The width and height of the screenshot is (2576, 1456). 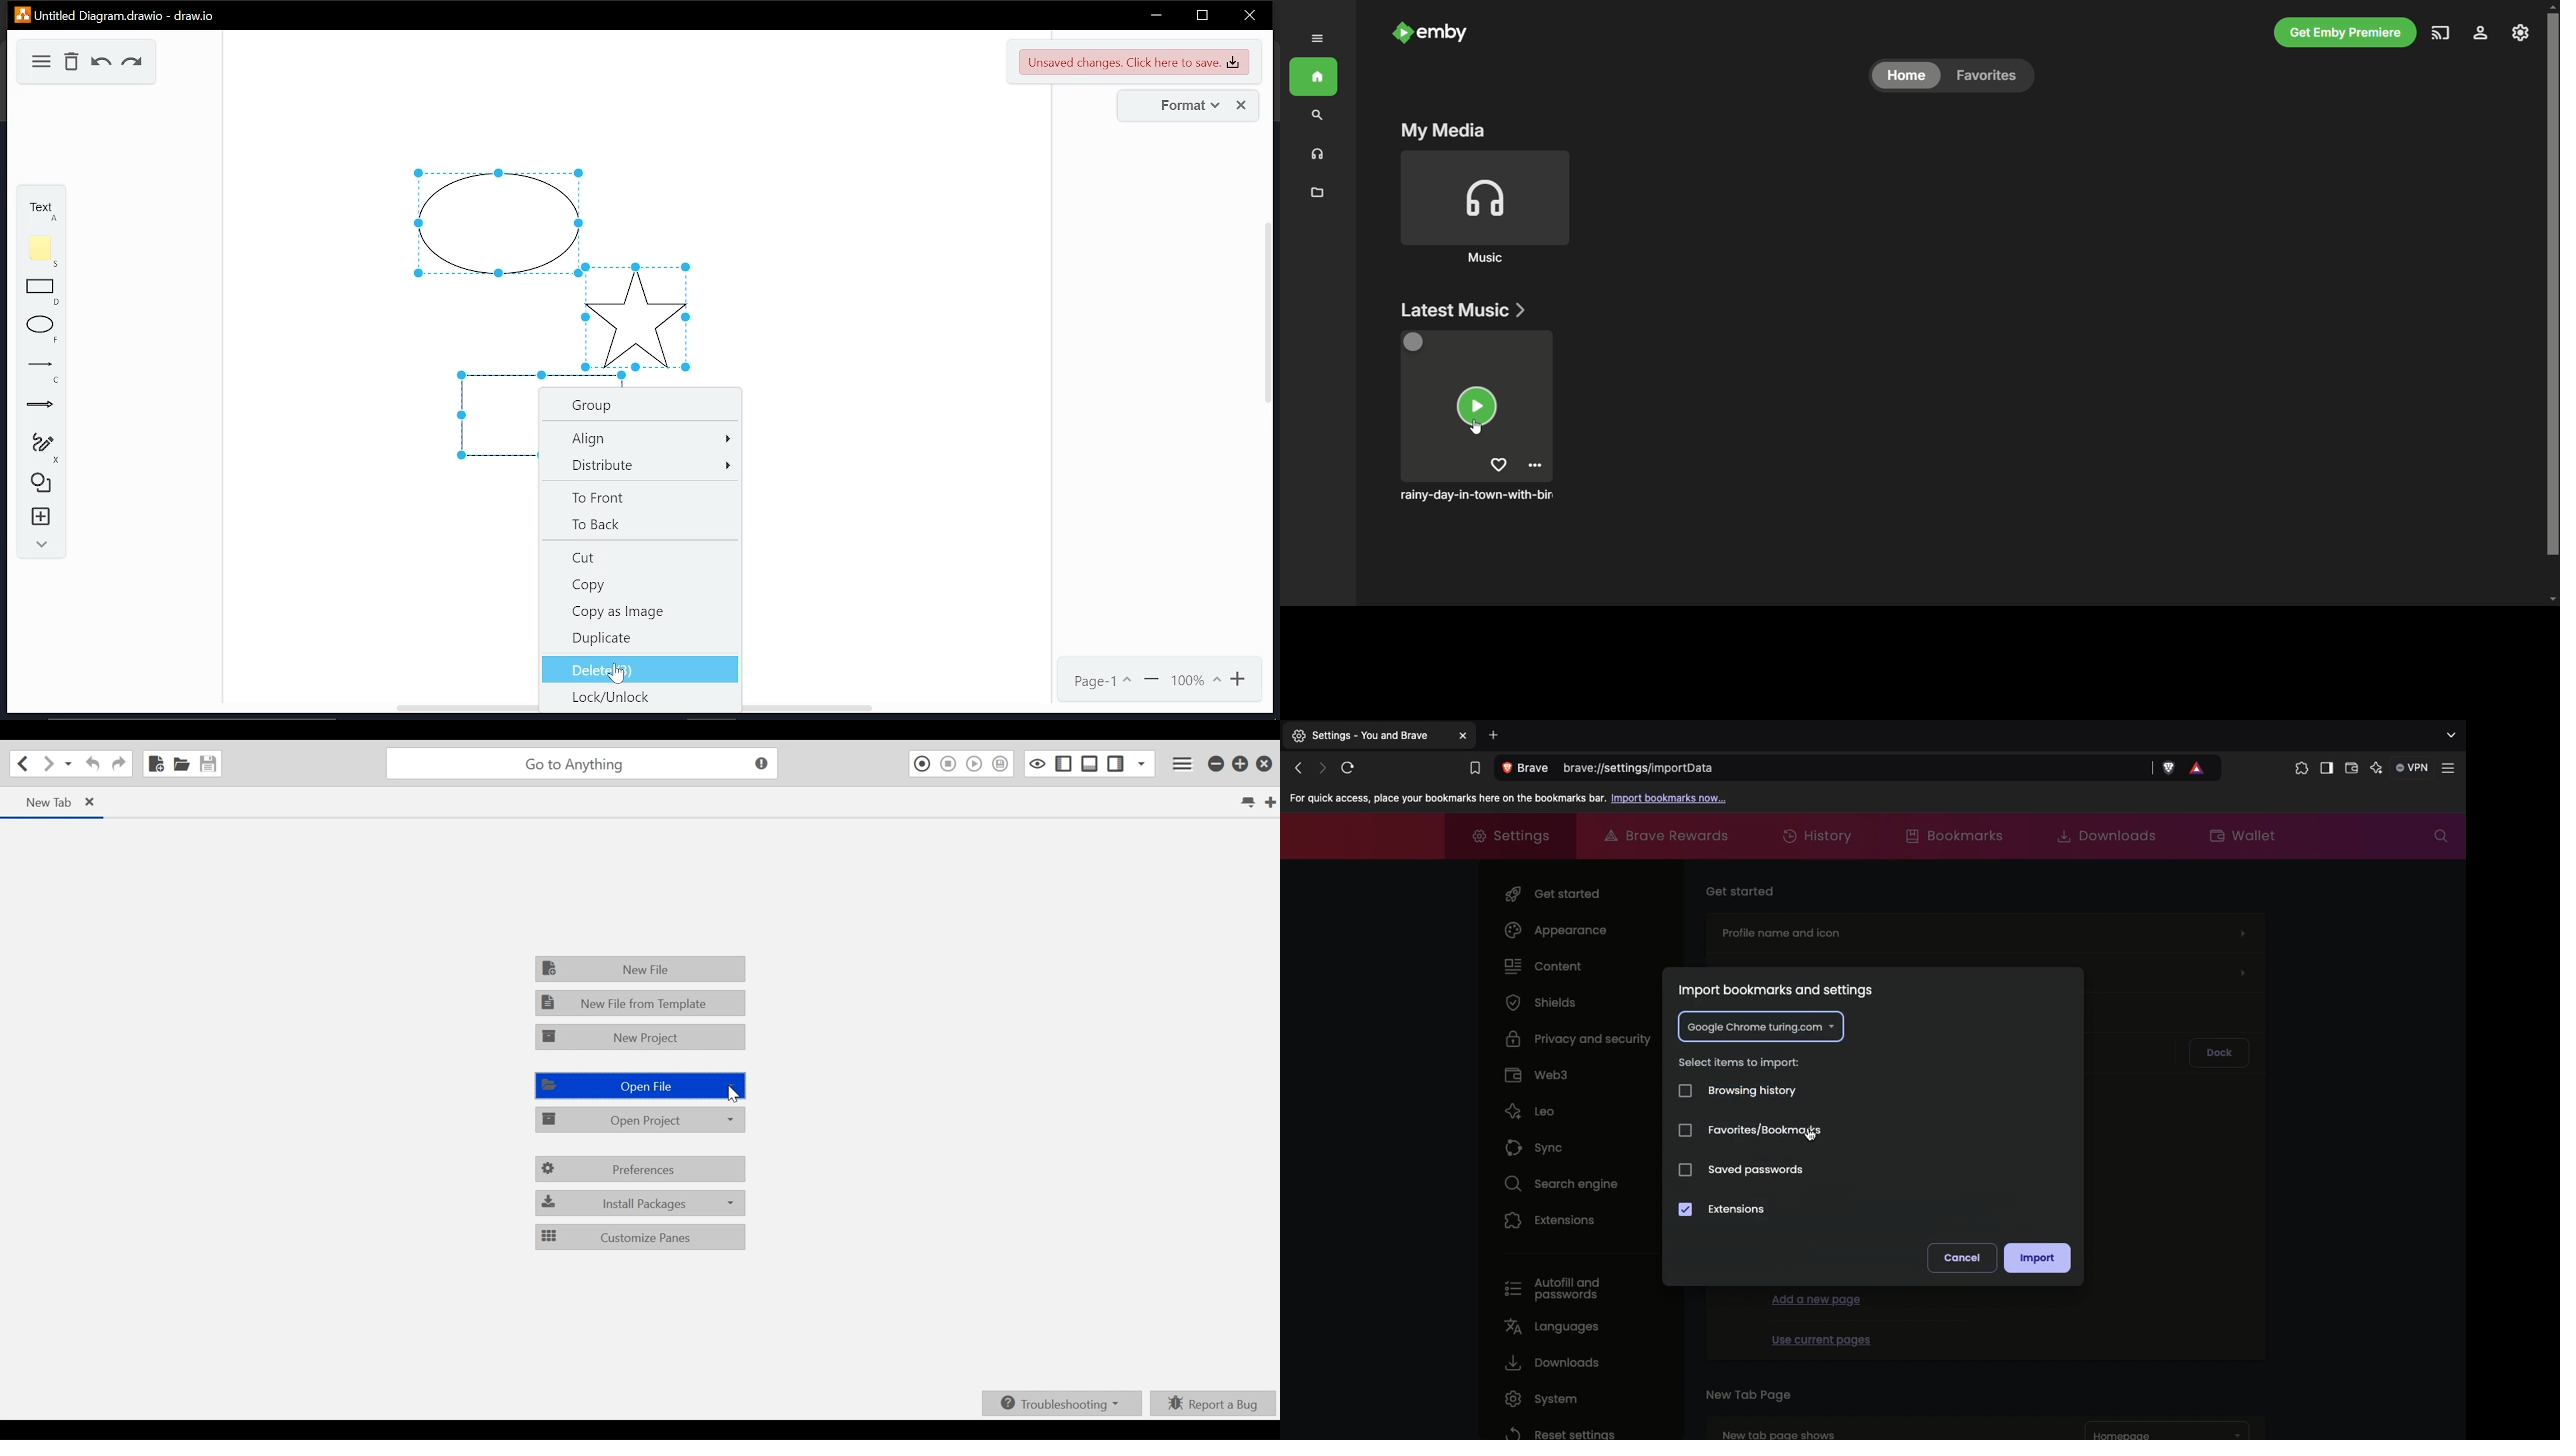 What do you see at coordinates (1142, 763) in the screenshot?
I see `Show Specific Sidebar` at bounding box center [1142, 763].